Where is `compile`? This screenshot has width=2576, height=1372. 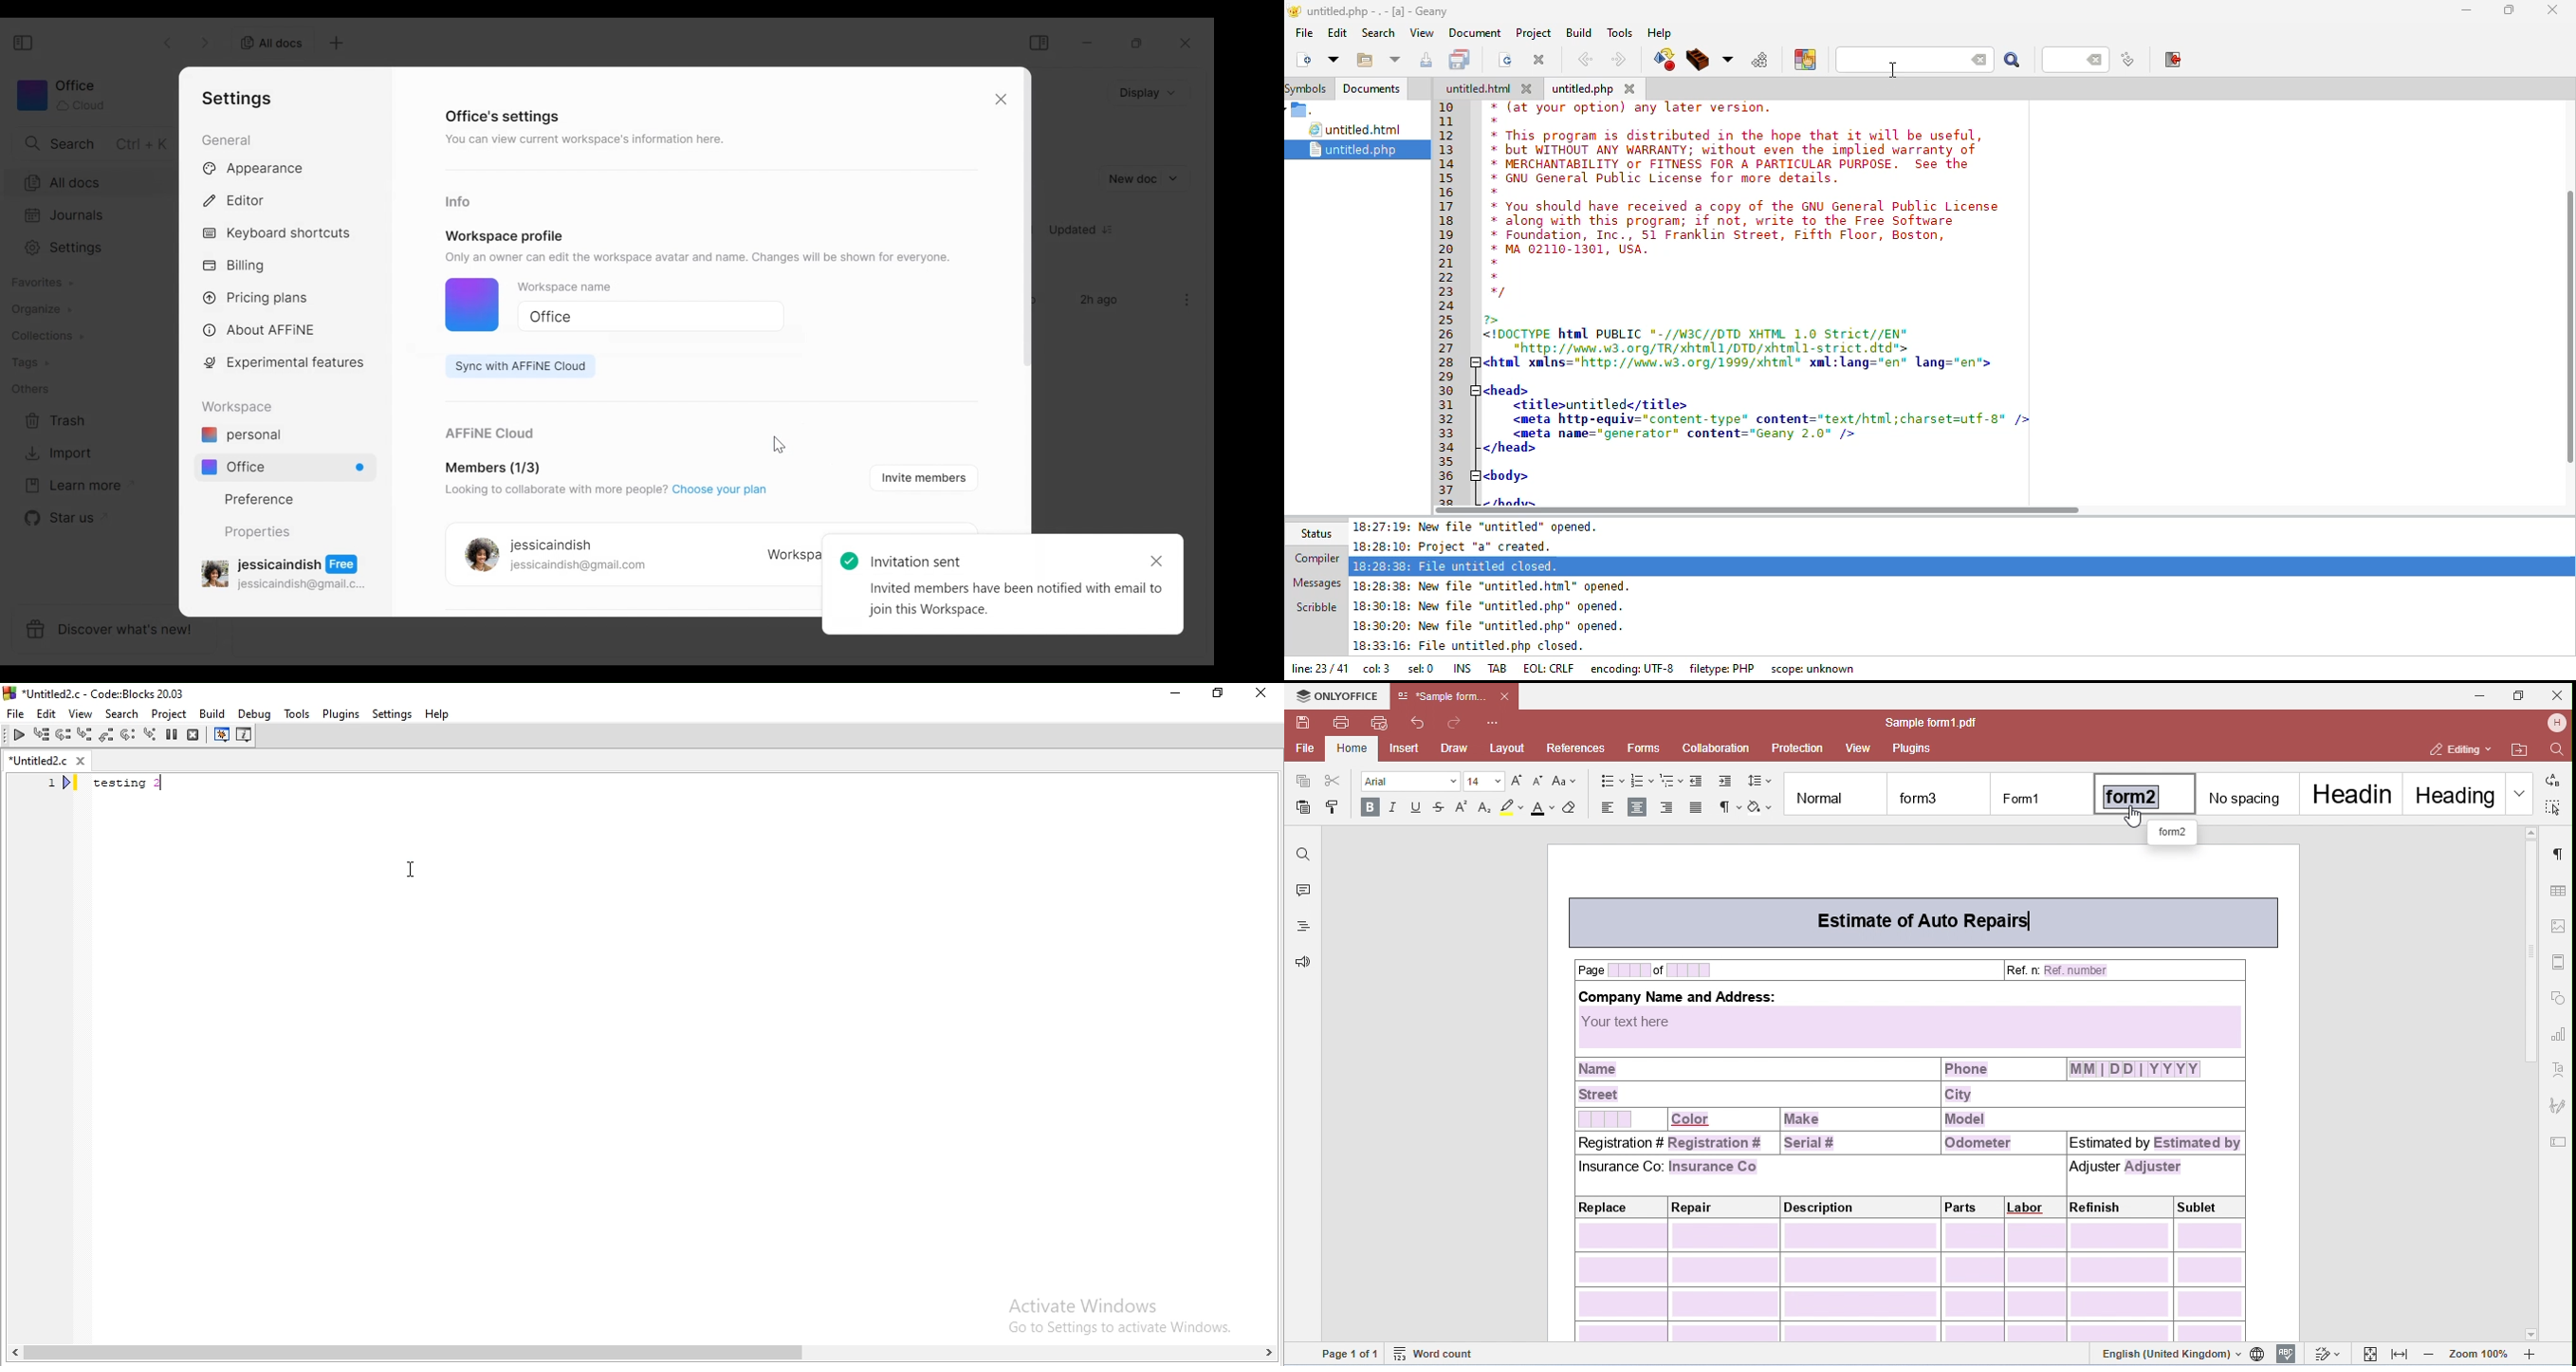
compile is located at coordinates (1663, 60).